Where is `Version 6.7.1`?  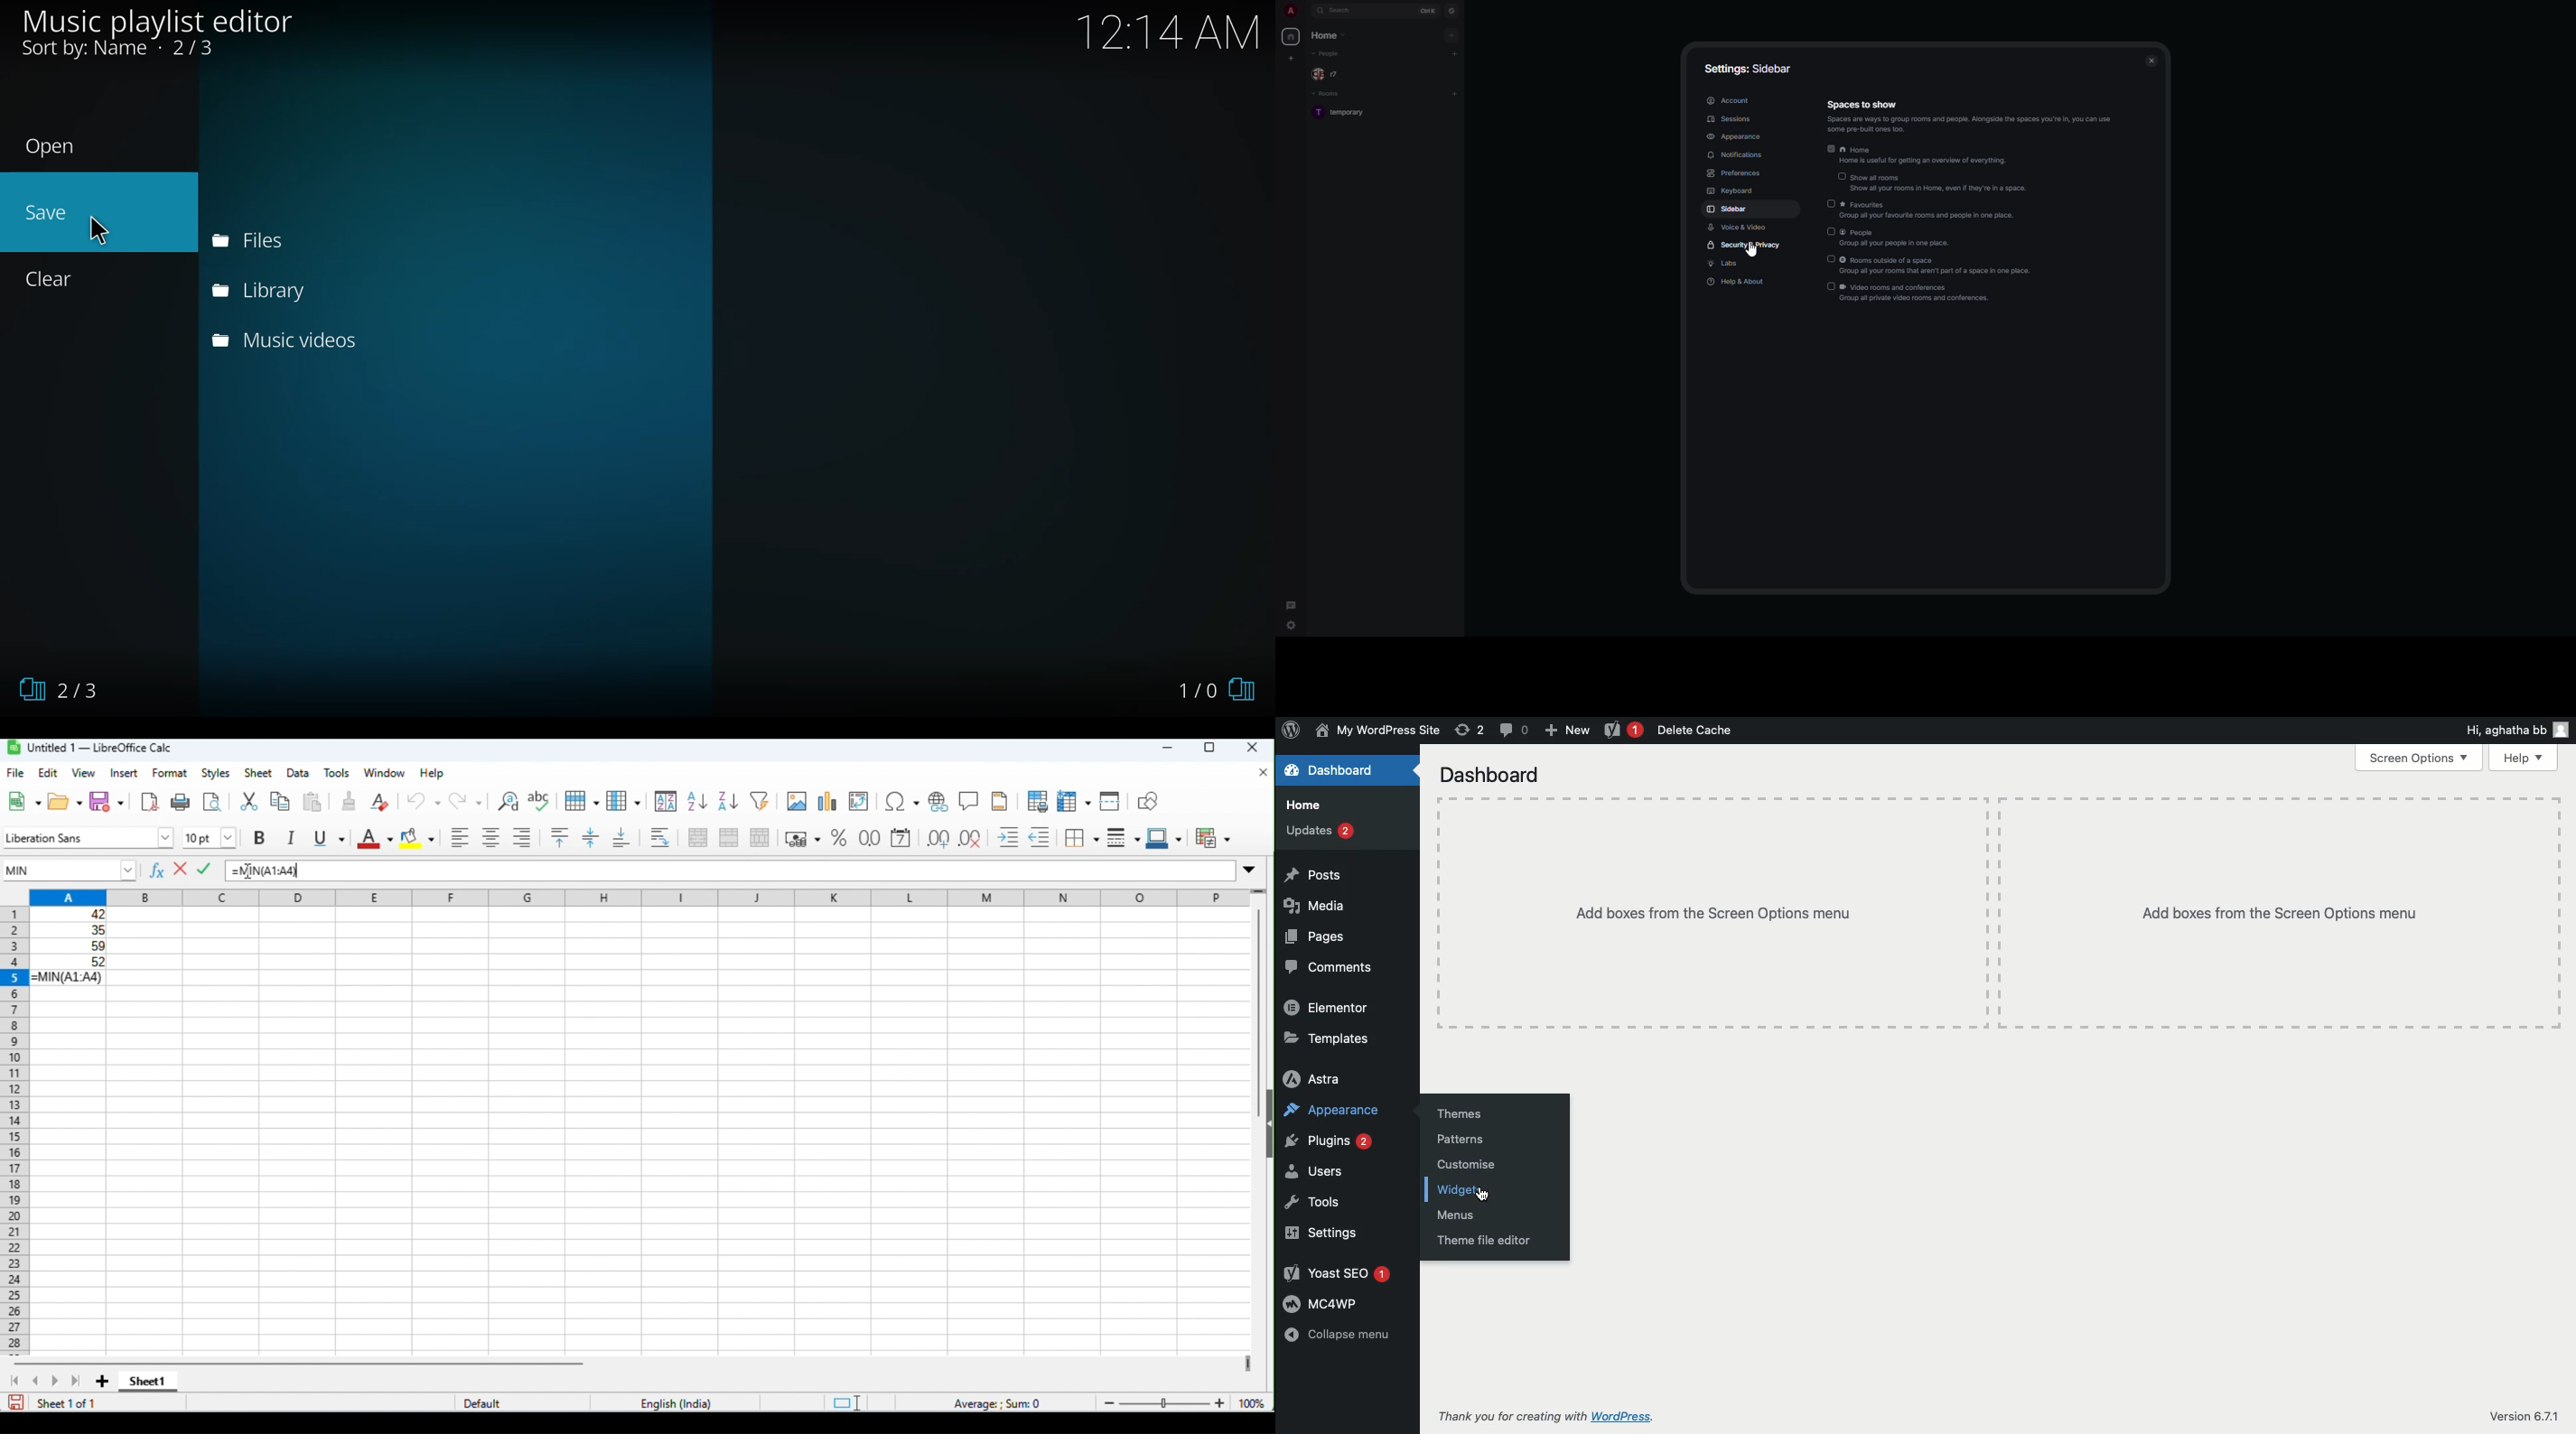 Version 6.7.1 is located at coordinates (2520, 1414).